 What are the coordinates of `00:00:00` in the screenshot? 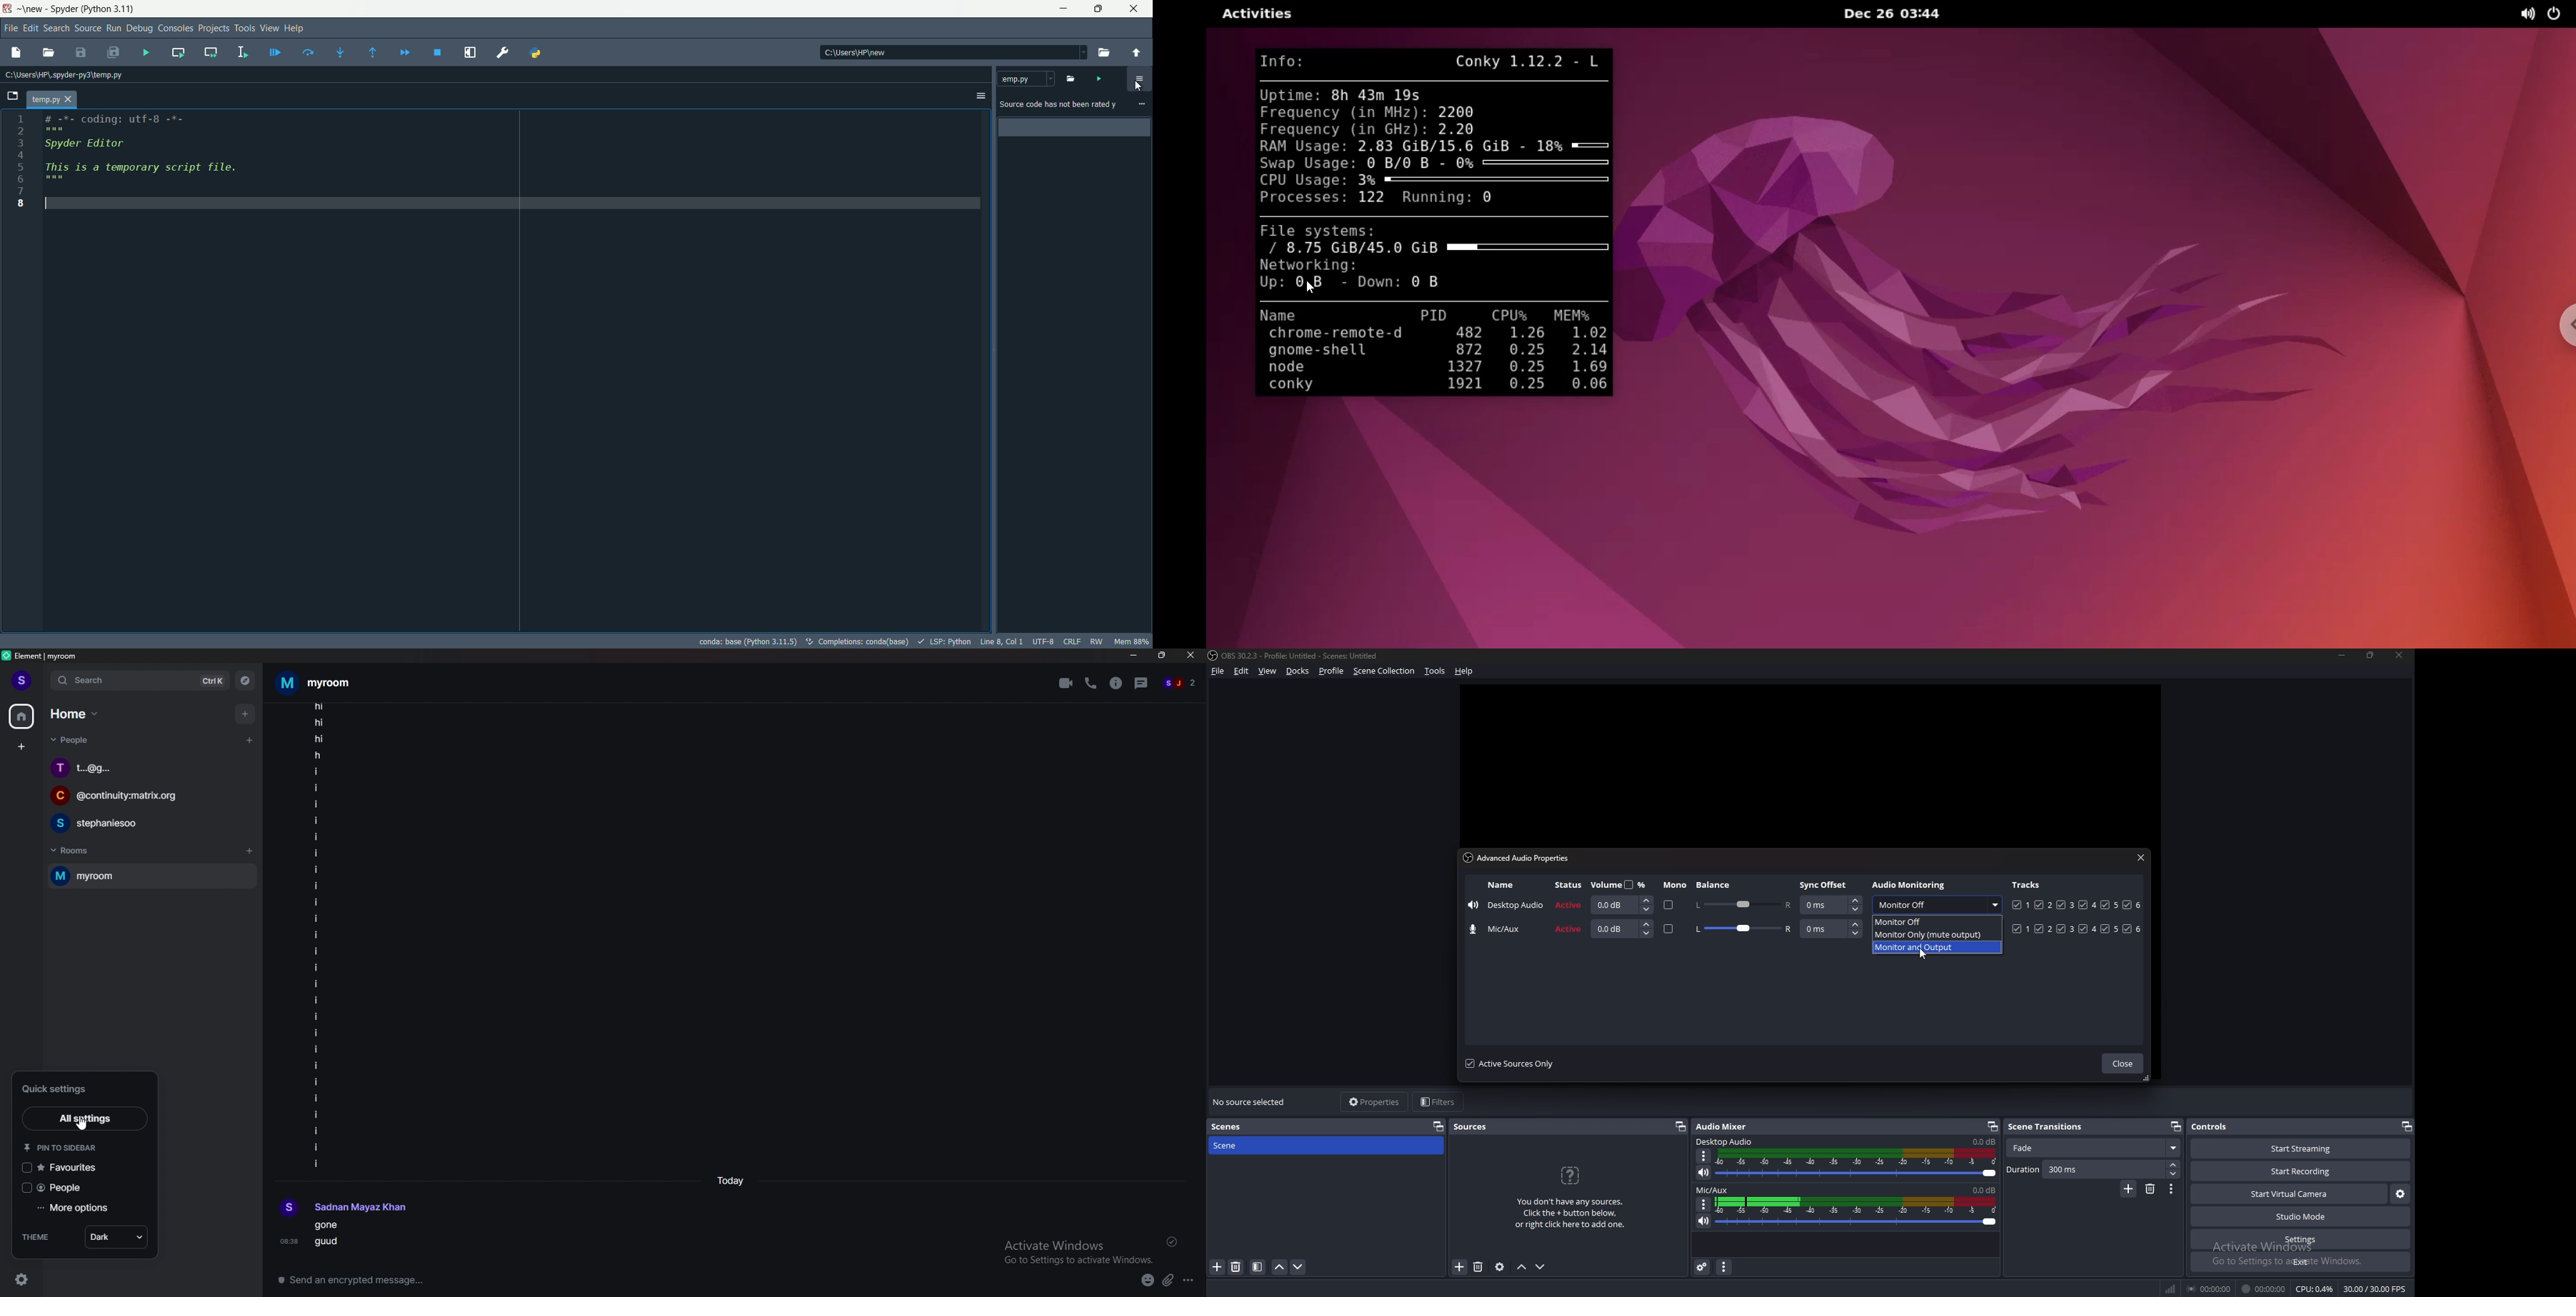 It's located at (2211, 1288).